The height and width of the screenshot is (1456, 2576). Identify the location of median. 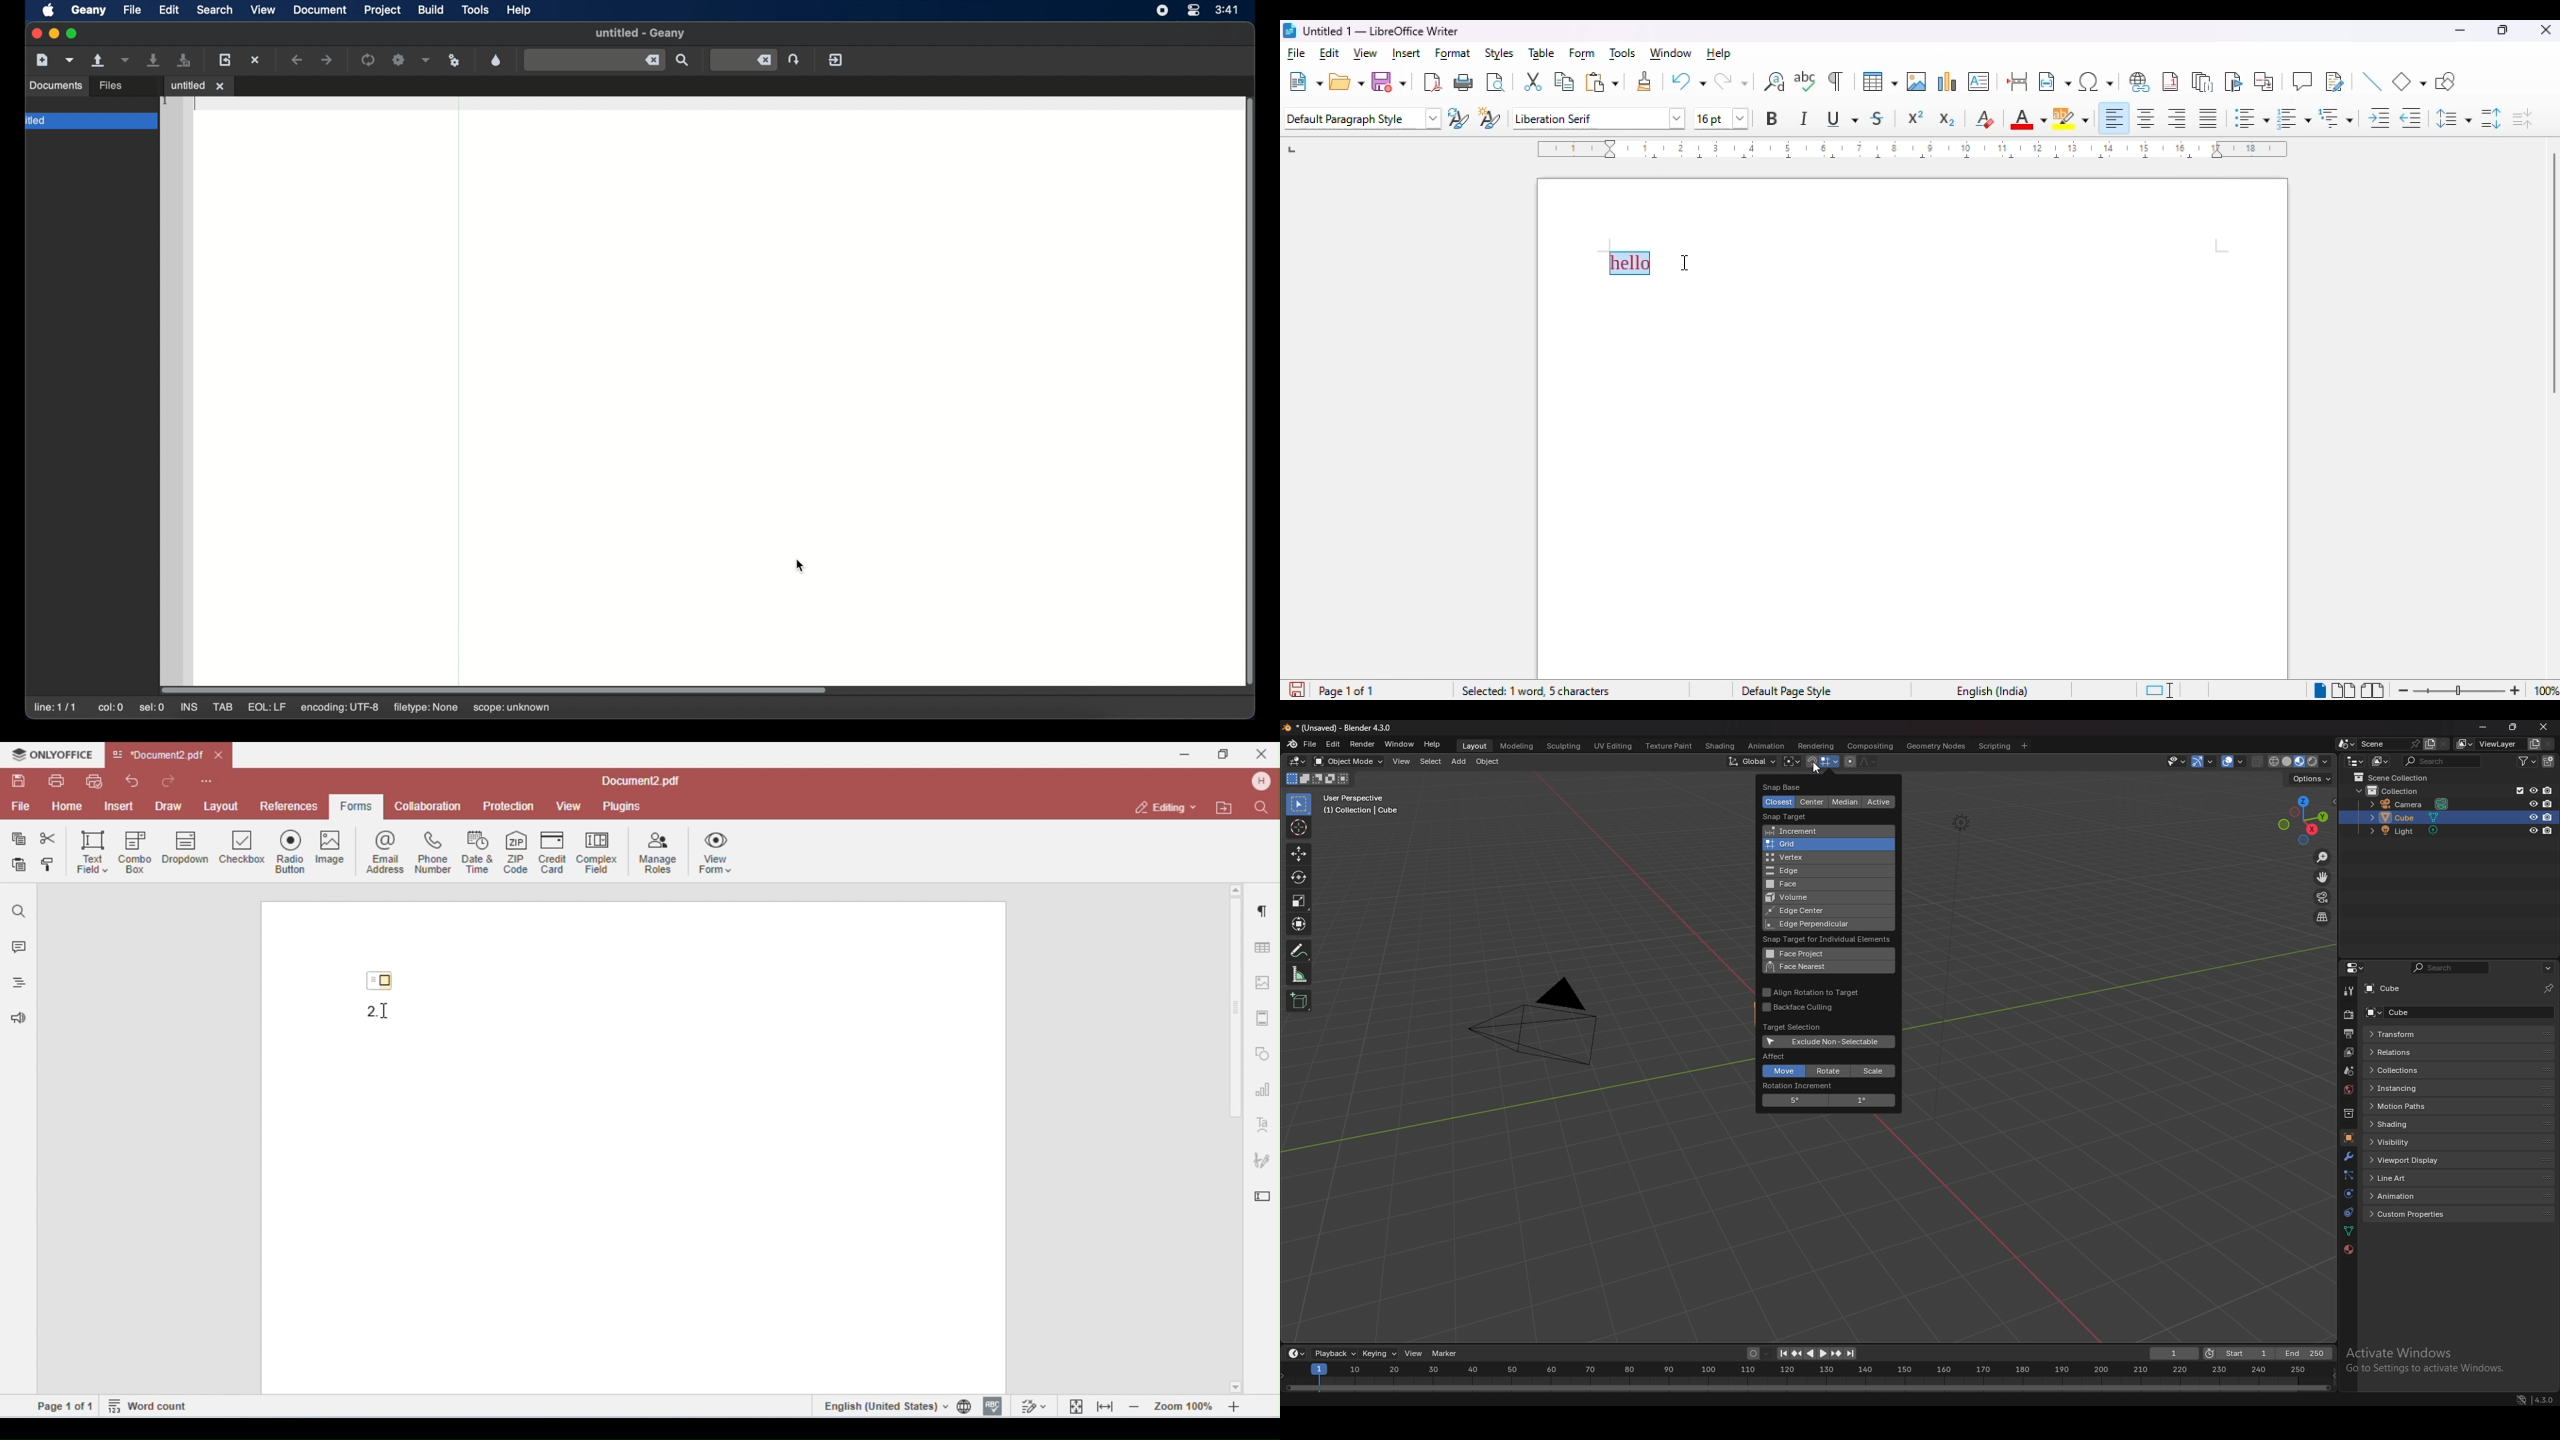
(1847, 802).